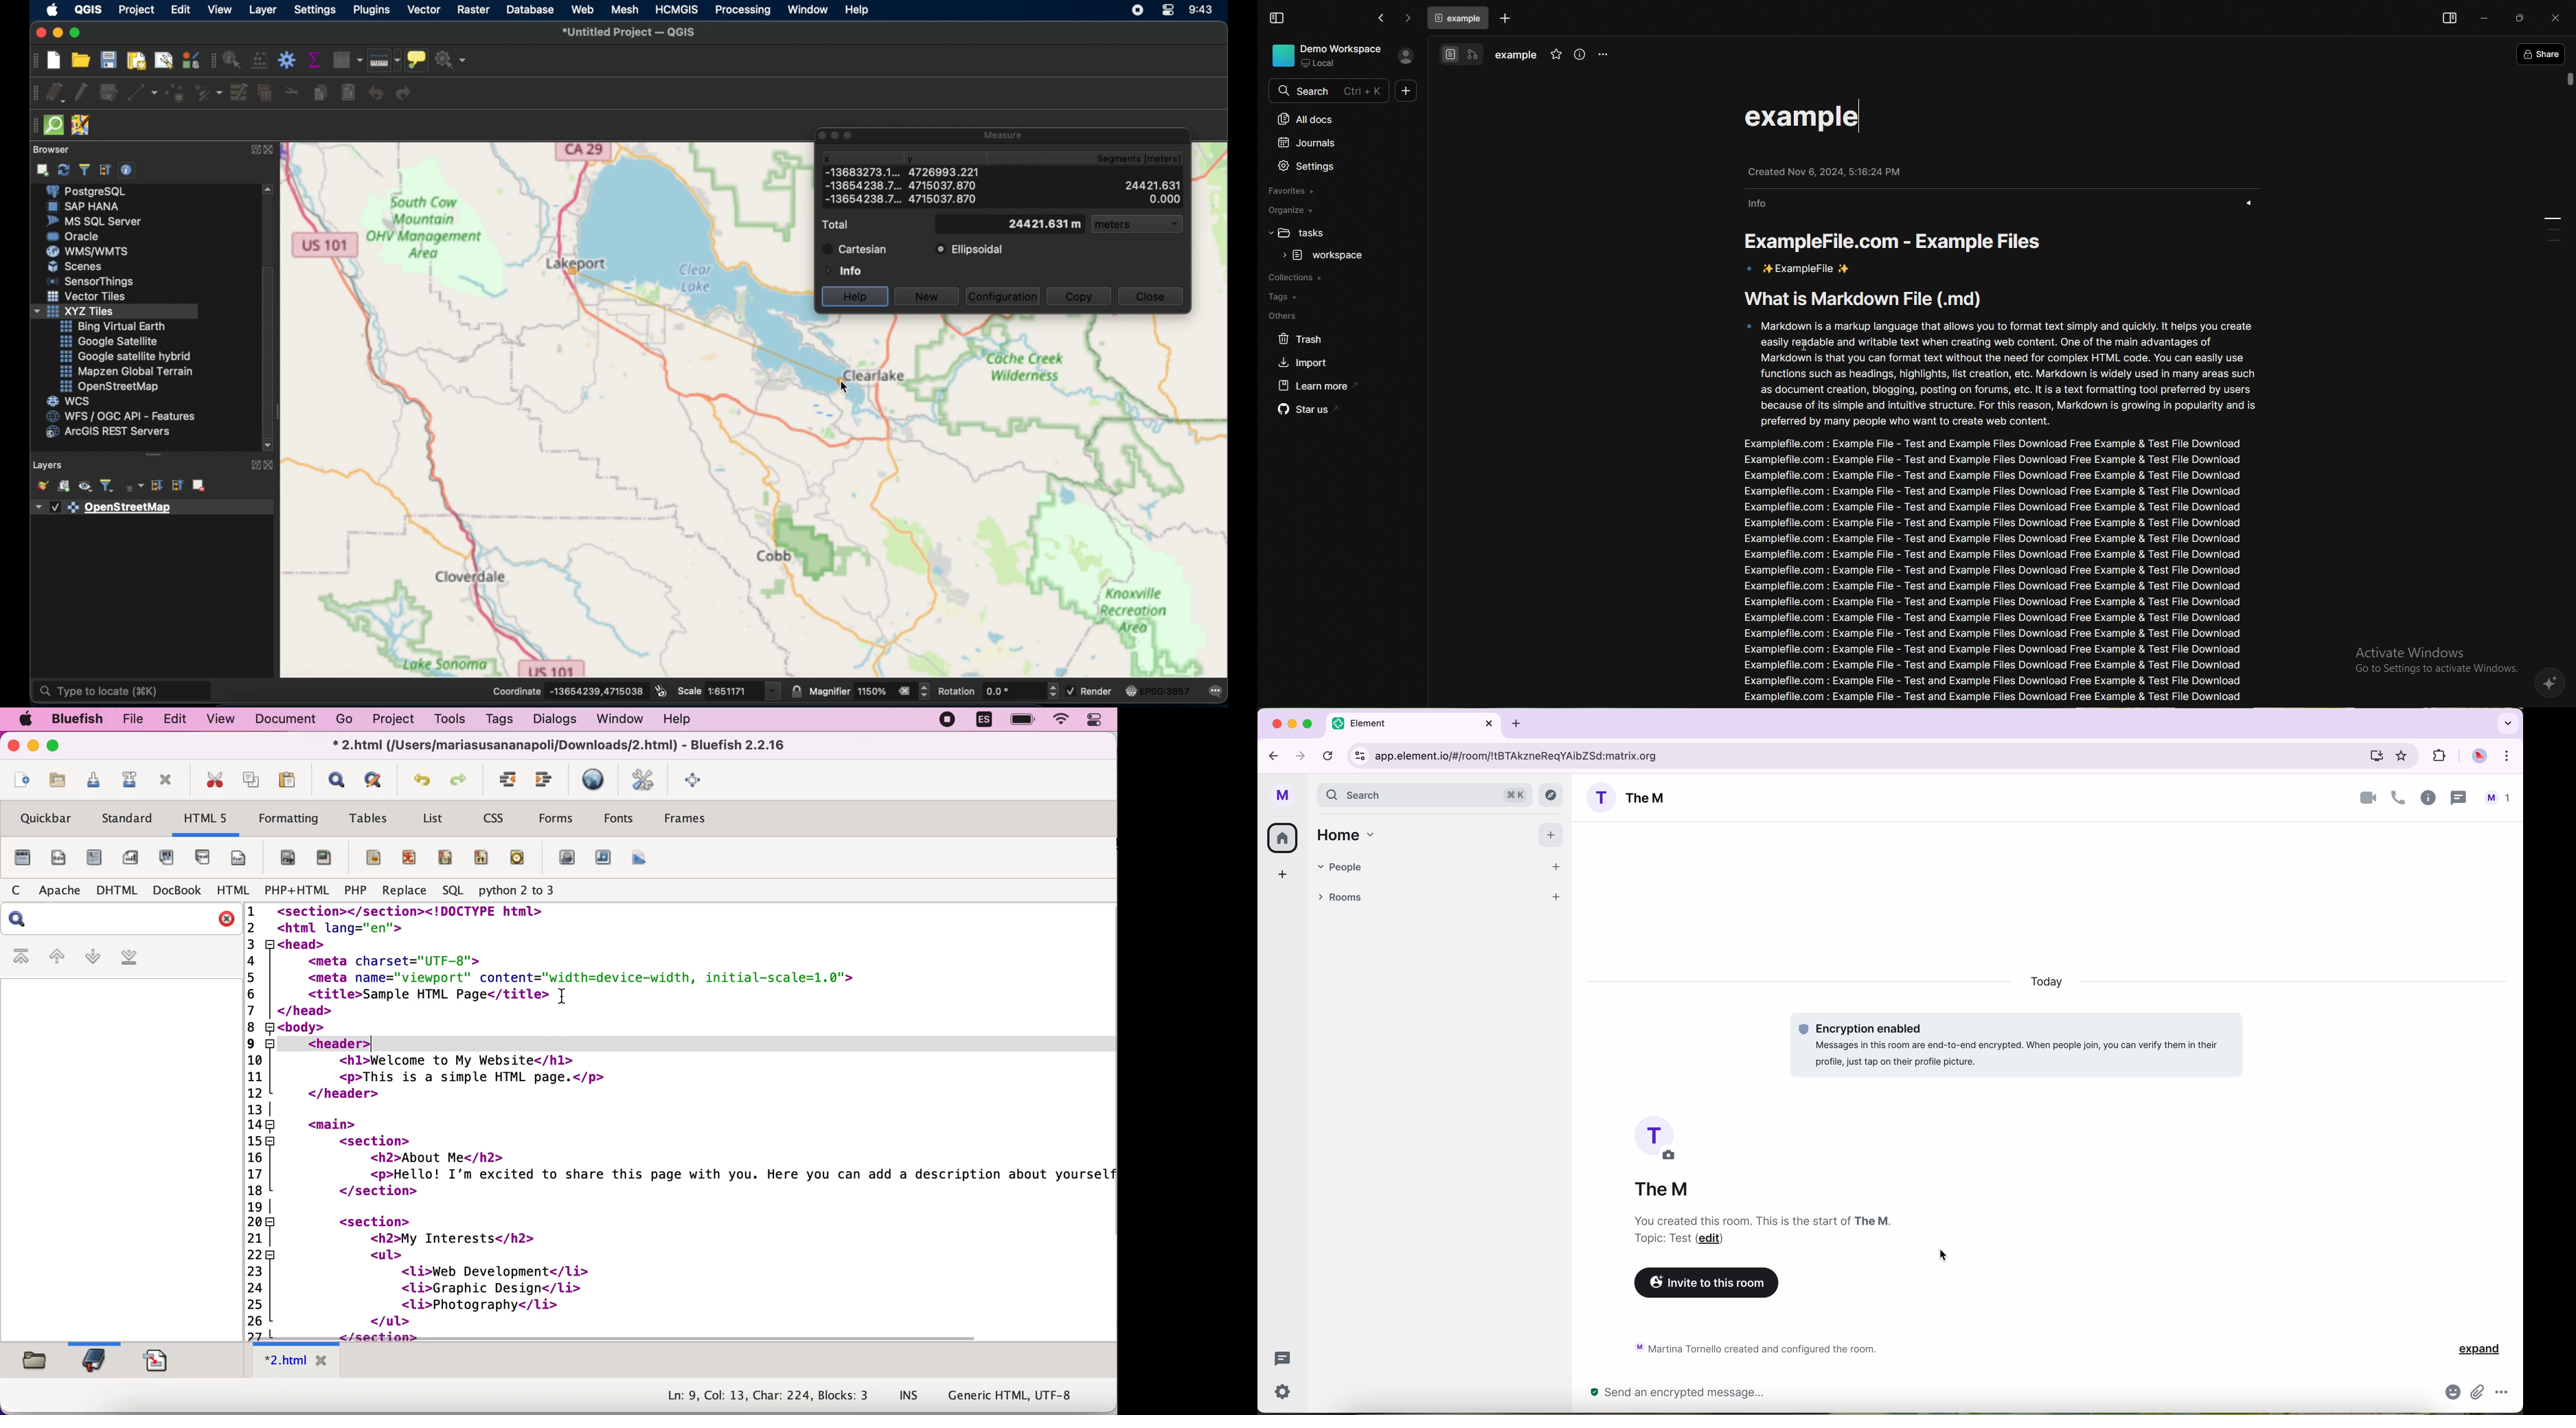  What do you see at coordinates (2569, 79) in the screenshot?
I see `scroll bar` at bounding box center [2569, 79].